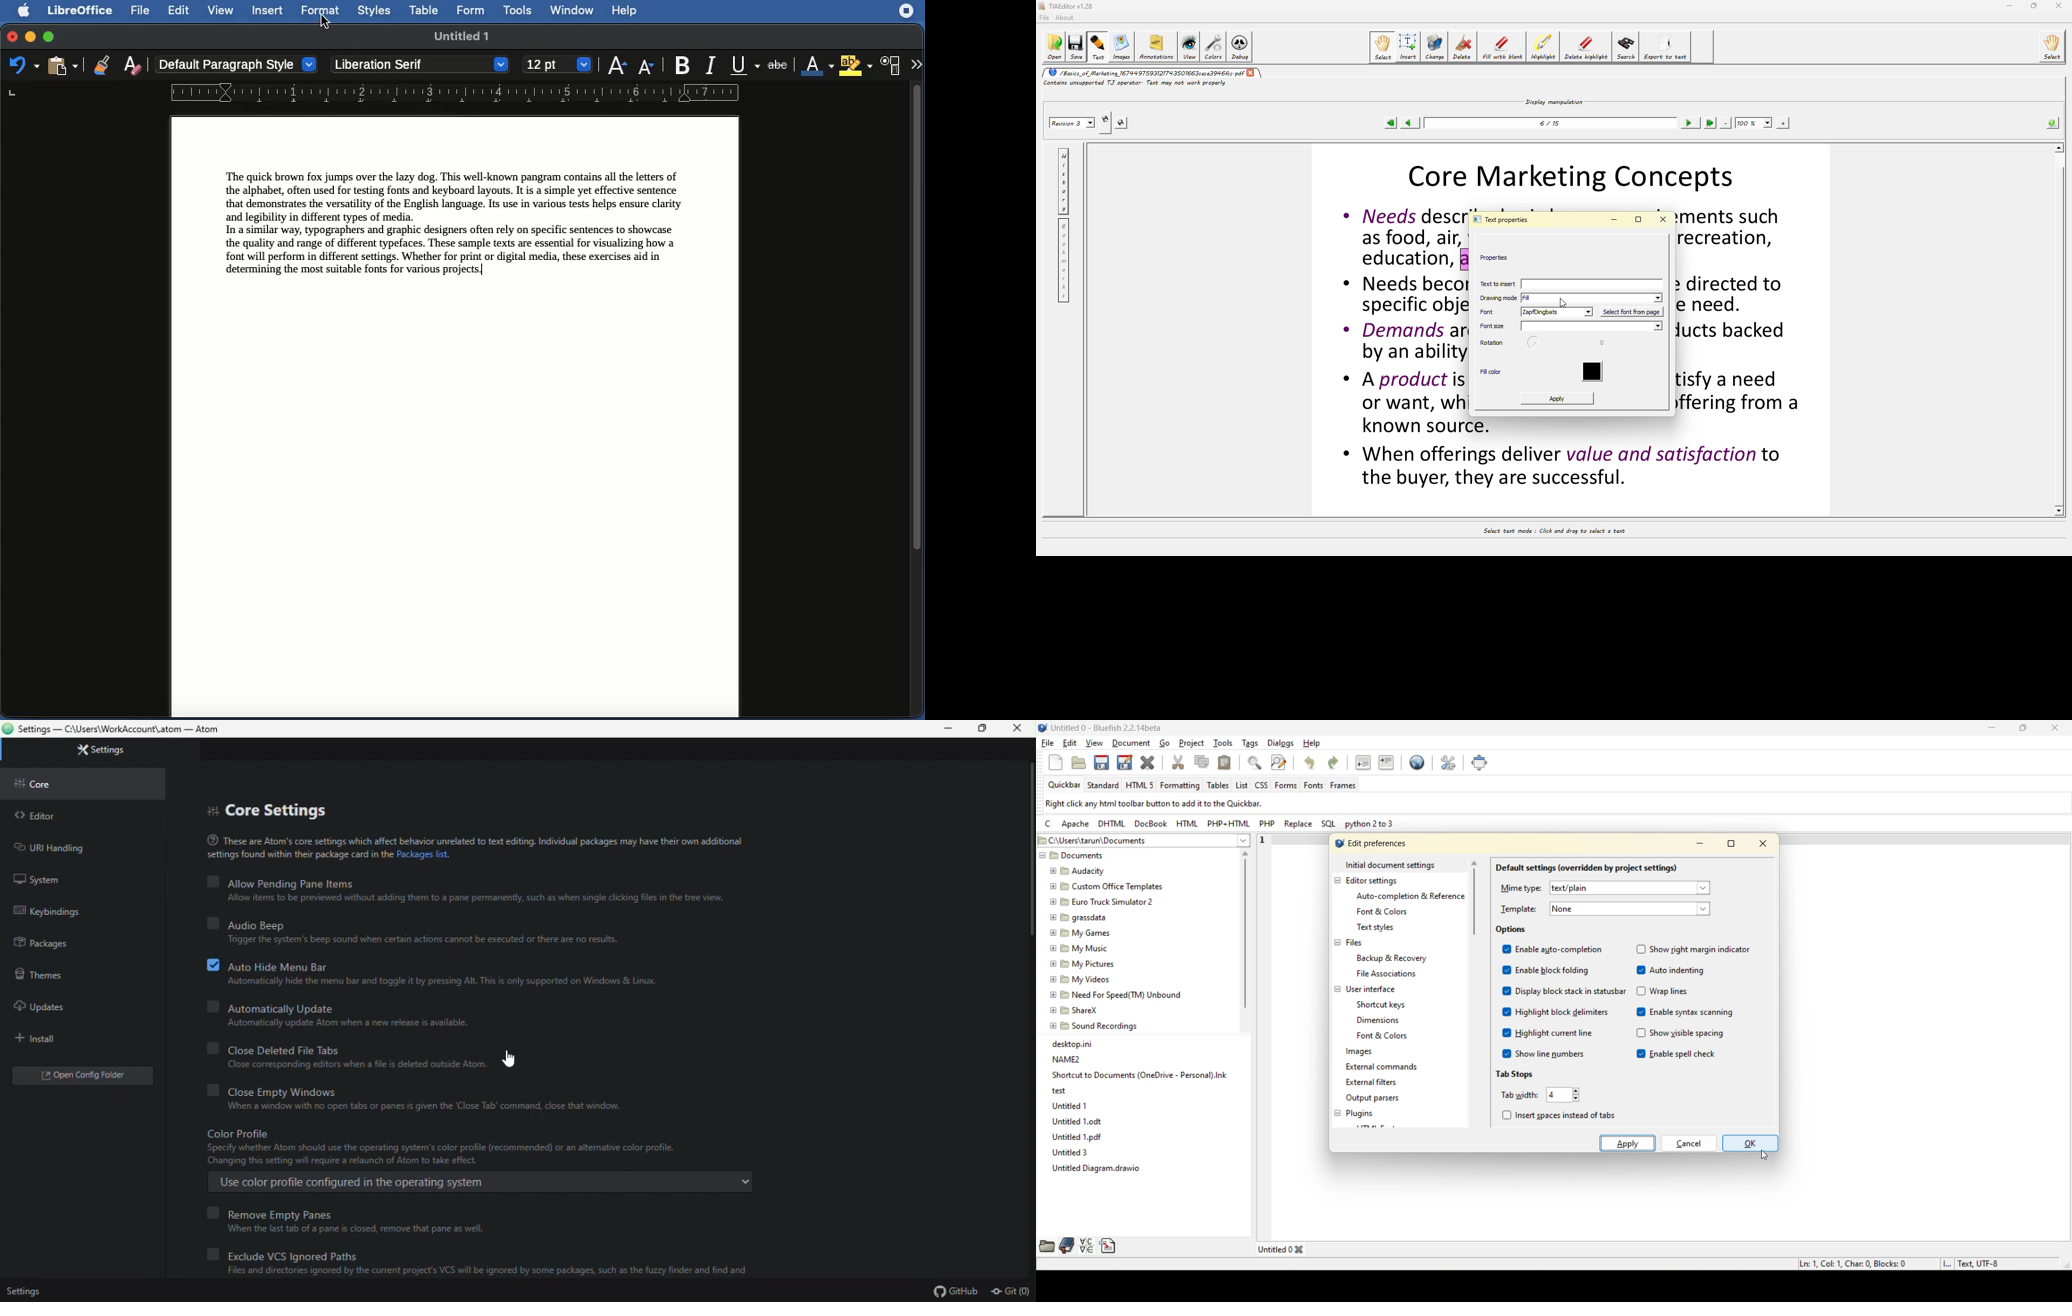  I want to click on bookmarks, so click(1065, 1246).